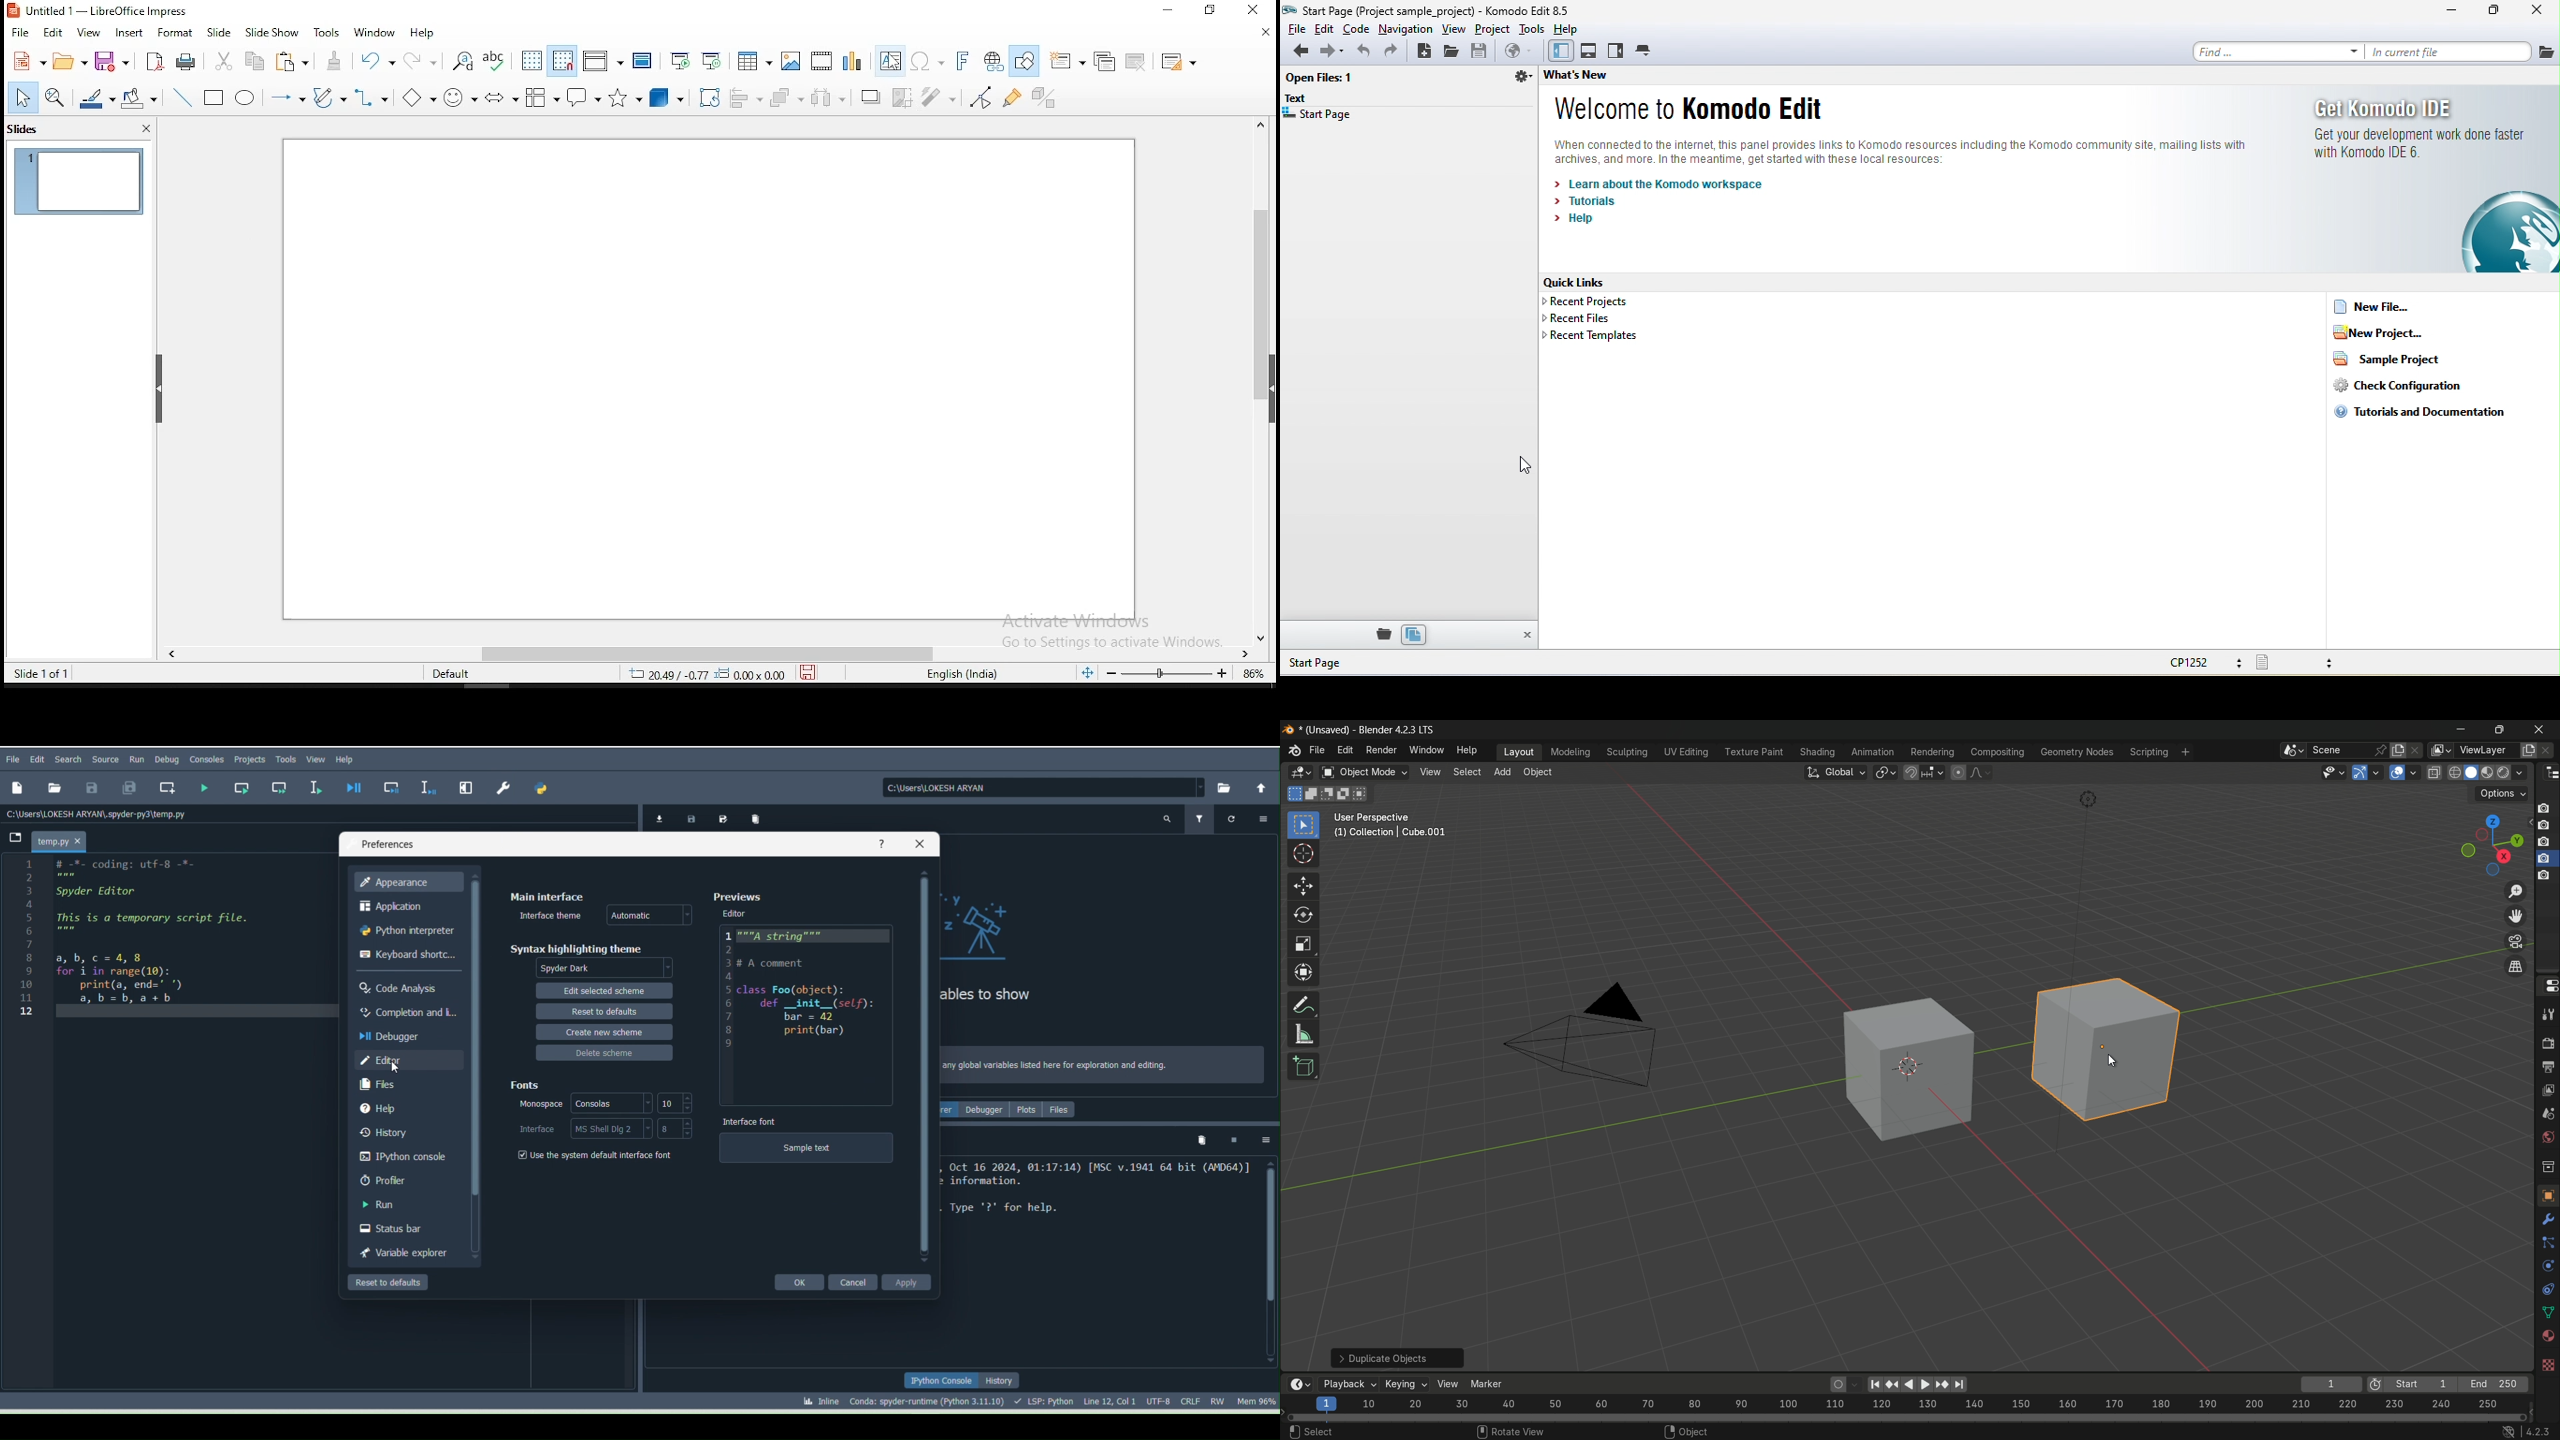  I want to click on Save all files (Ctrl + Alt + S), so click(123, 789).